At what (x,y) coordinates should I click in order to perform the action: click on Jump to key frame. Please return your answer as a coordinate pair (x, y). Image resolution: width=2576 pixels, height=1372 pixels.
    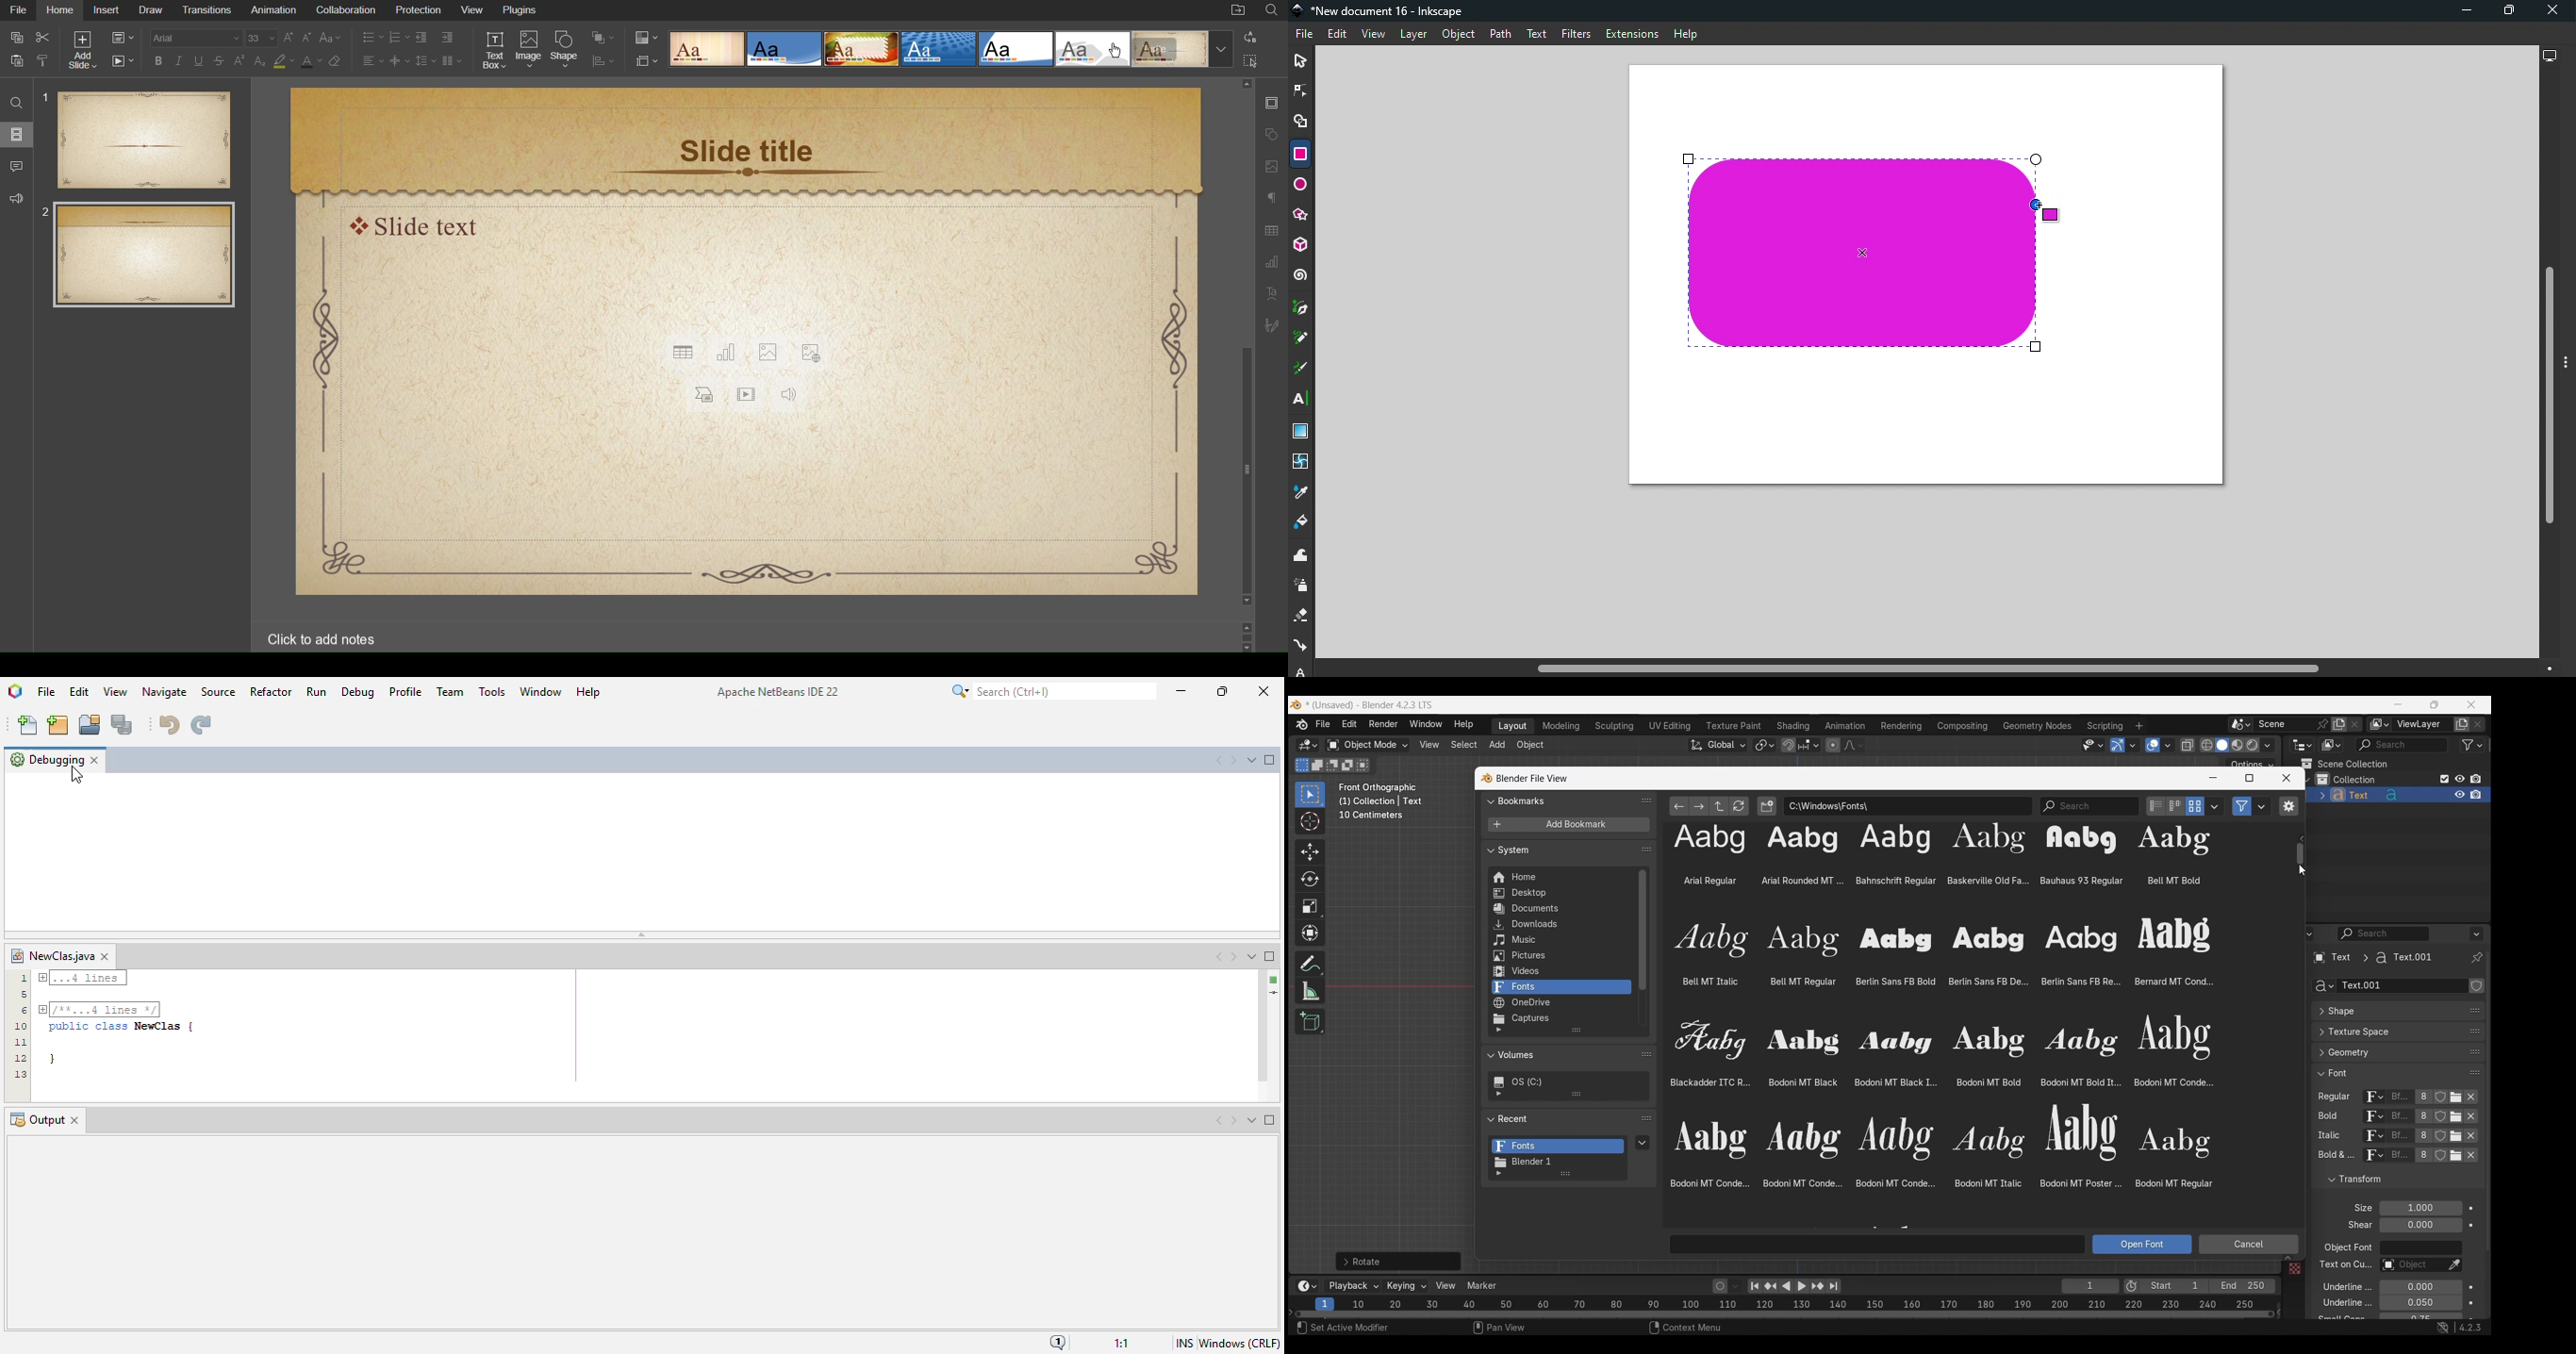
    Looking at the image, I should click on (1771, 1286).